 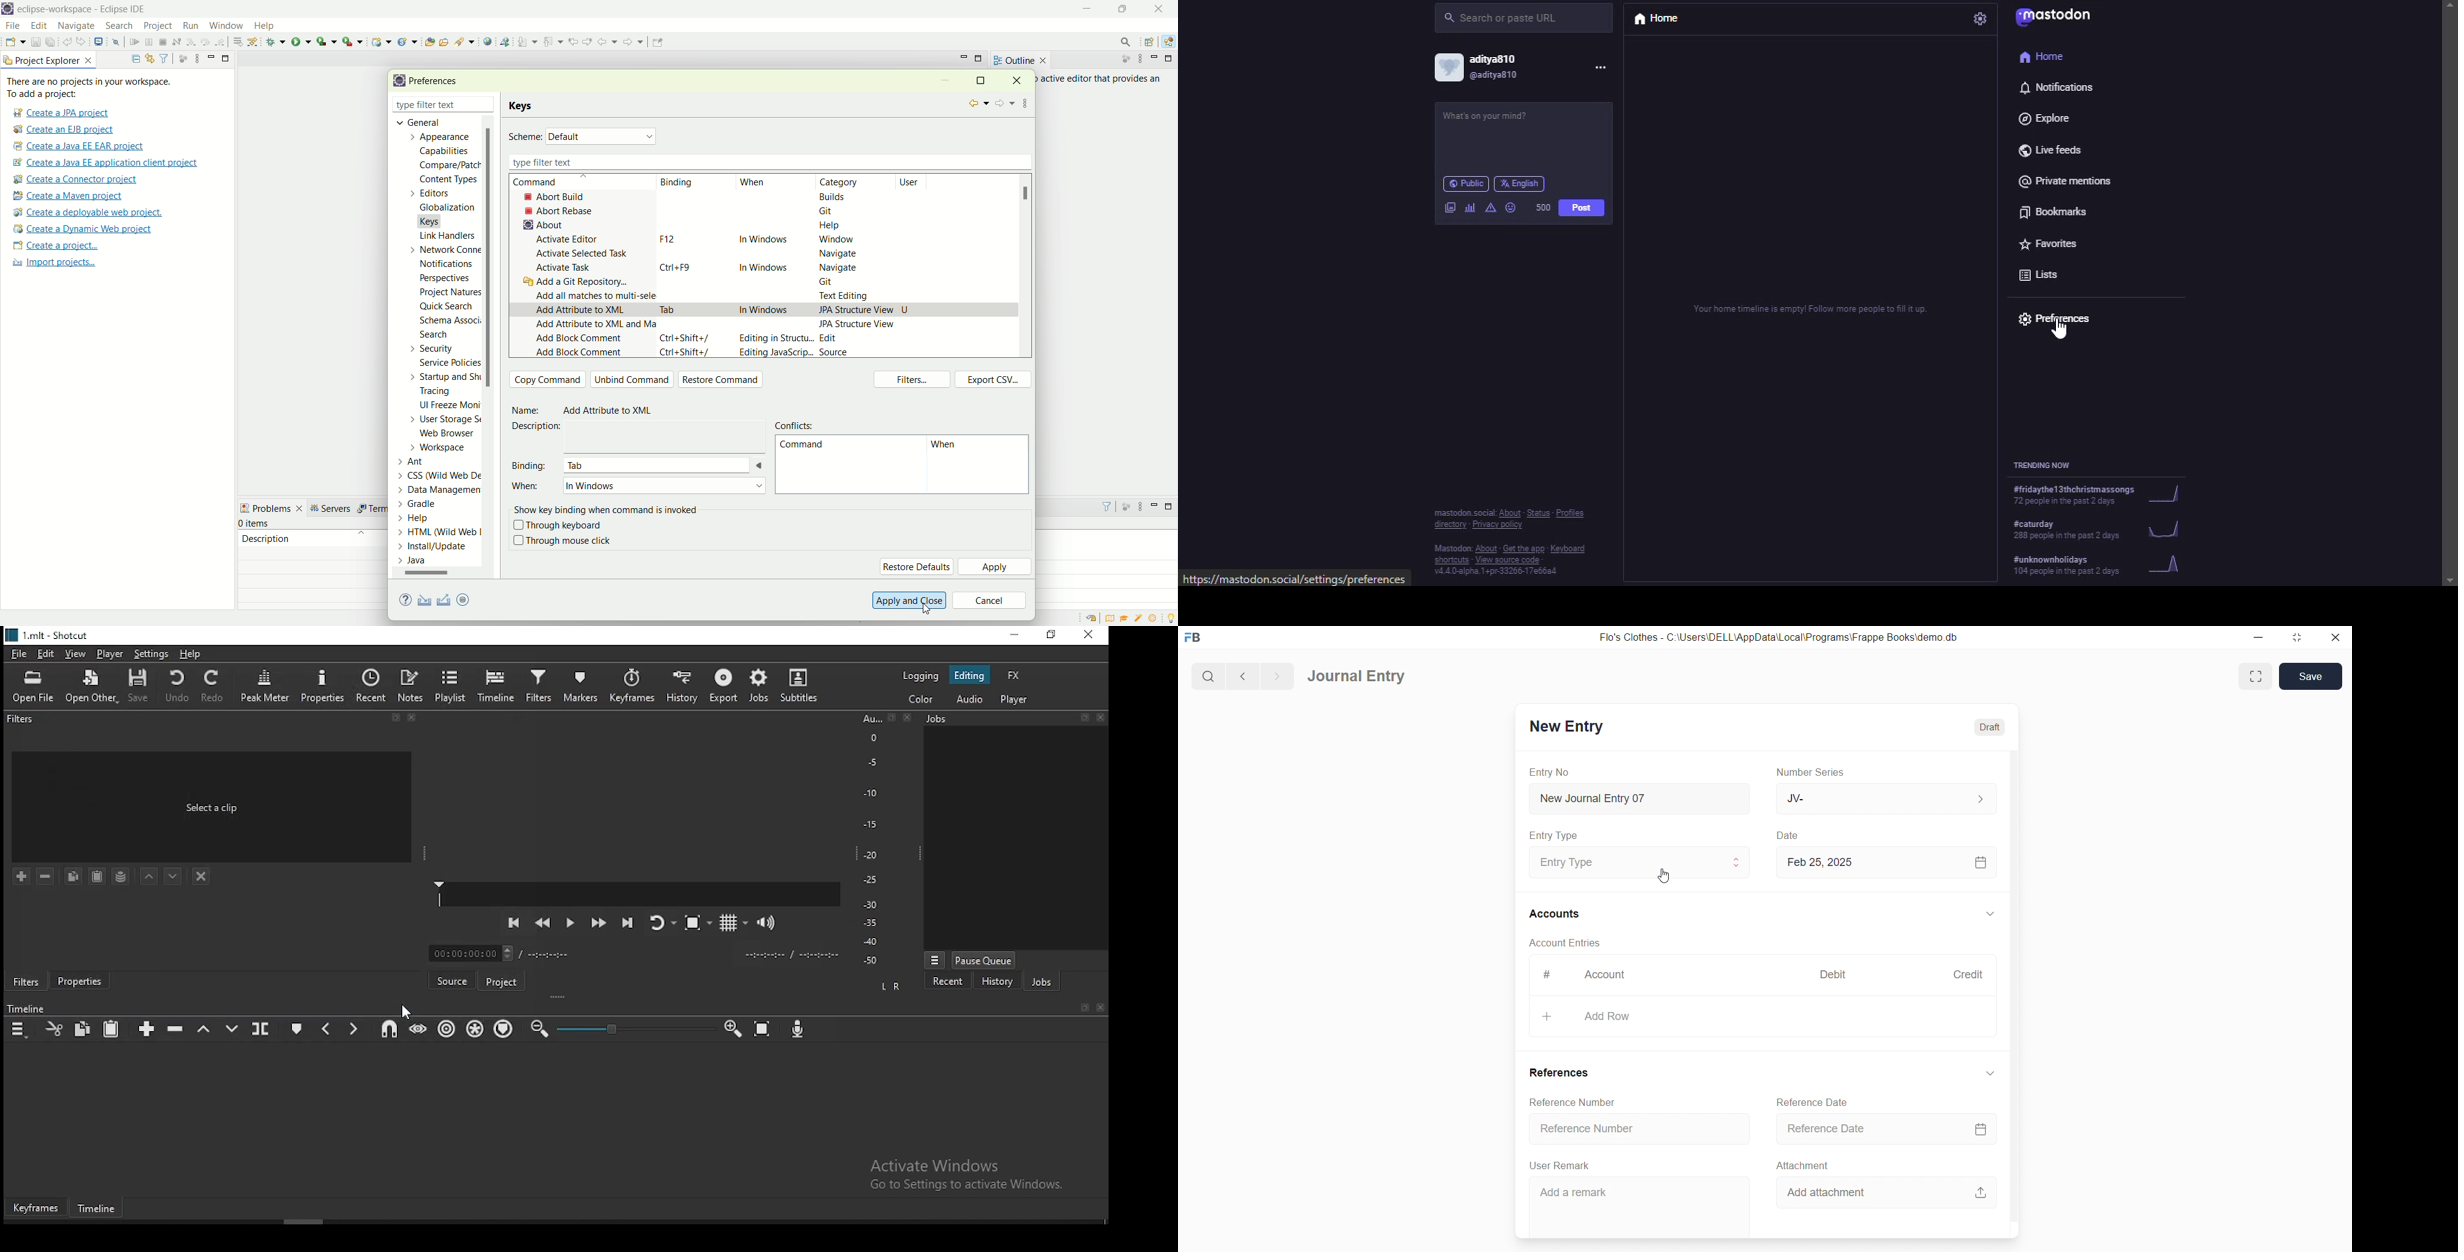 What do you see at coordinates (93, 685) in the screenshot?
I see `open other` at bounding box center [93, 685].